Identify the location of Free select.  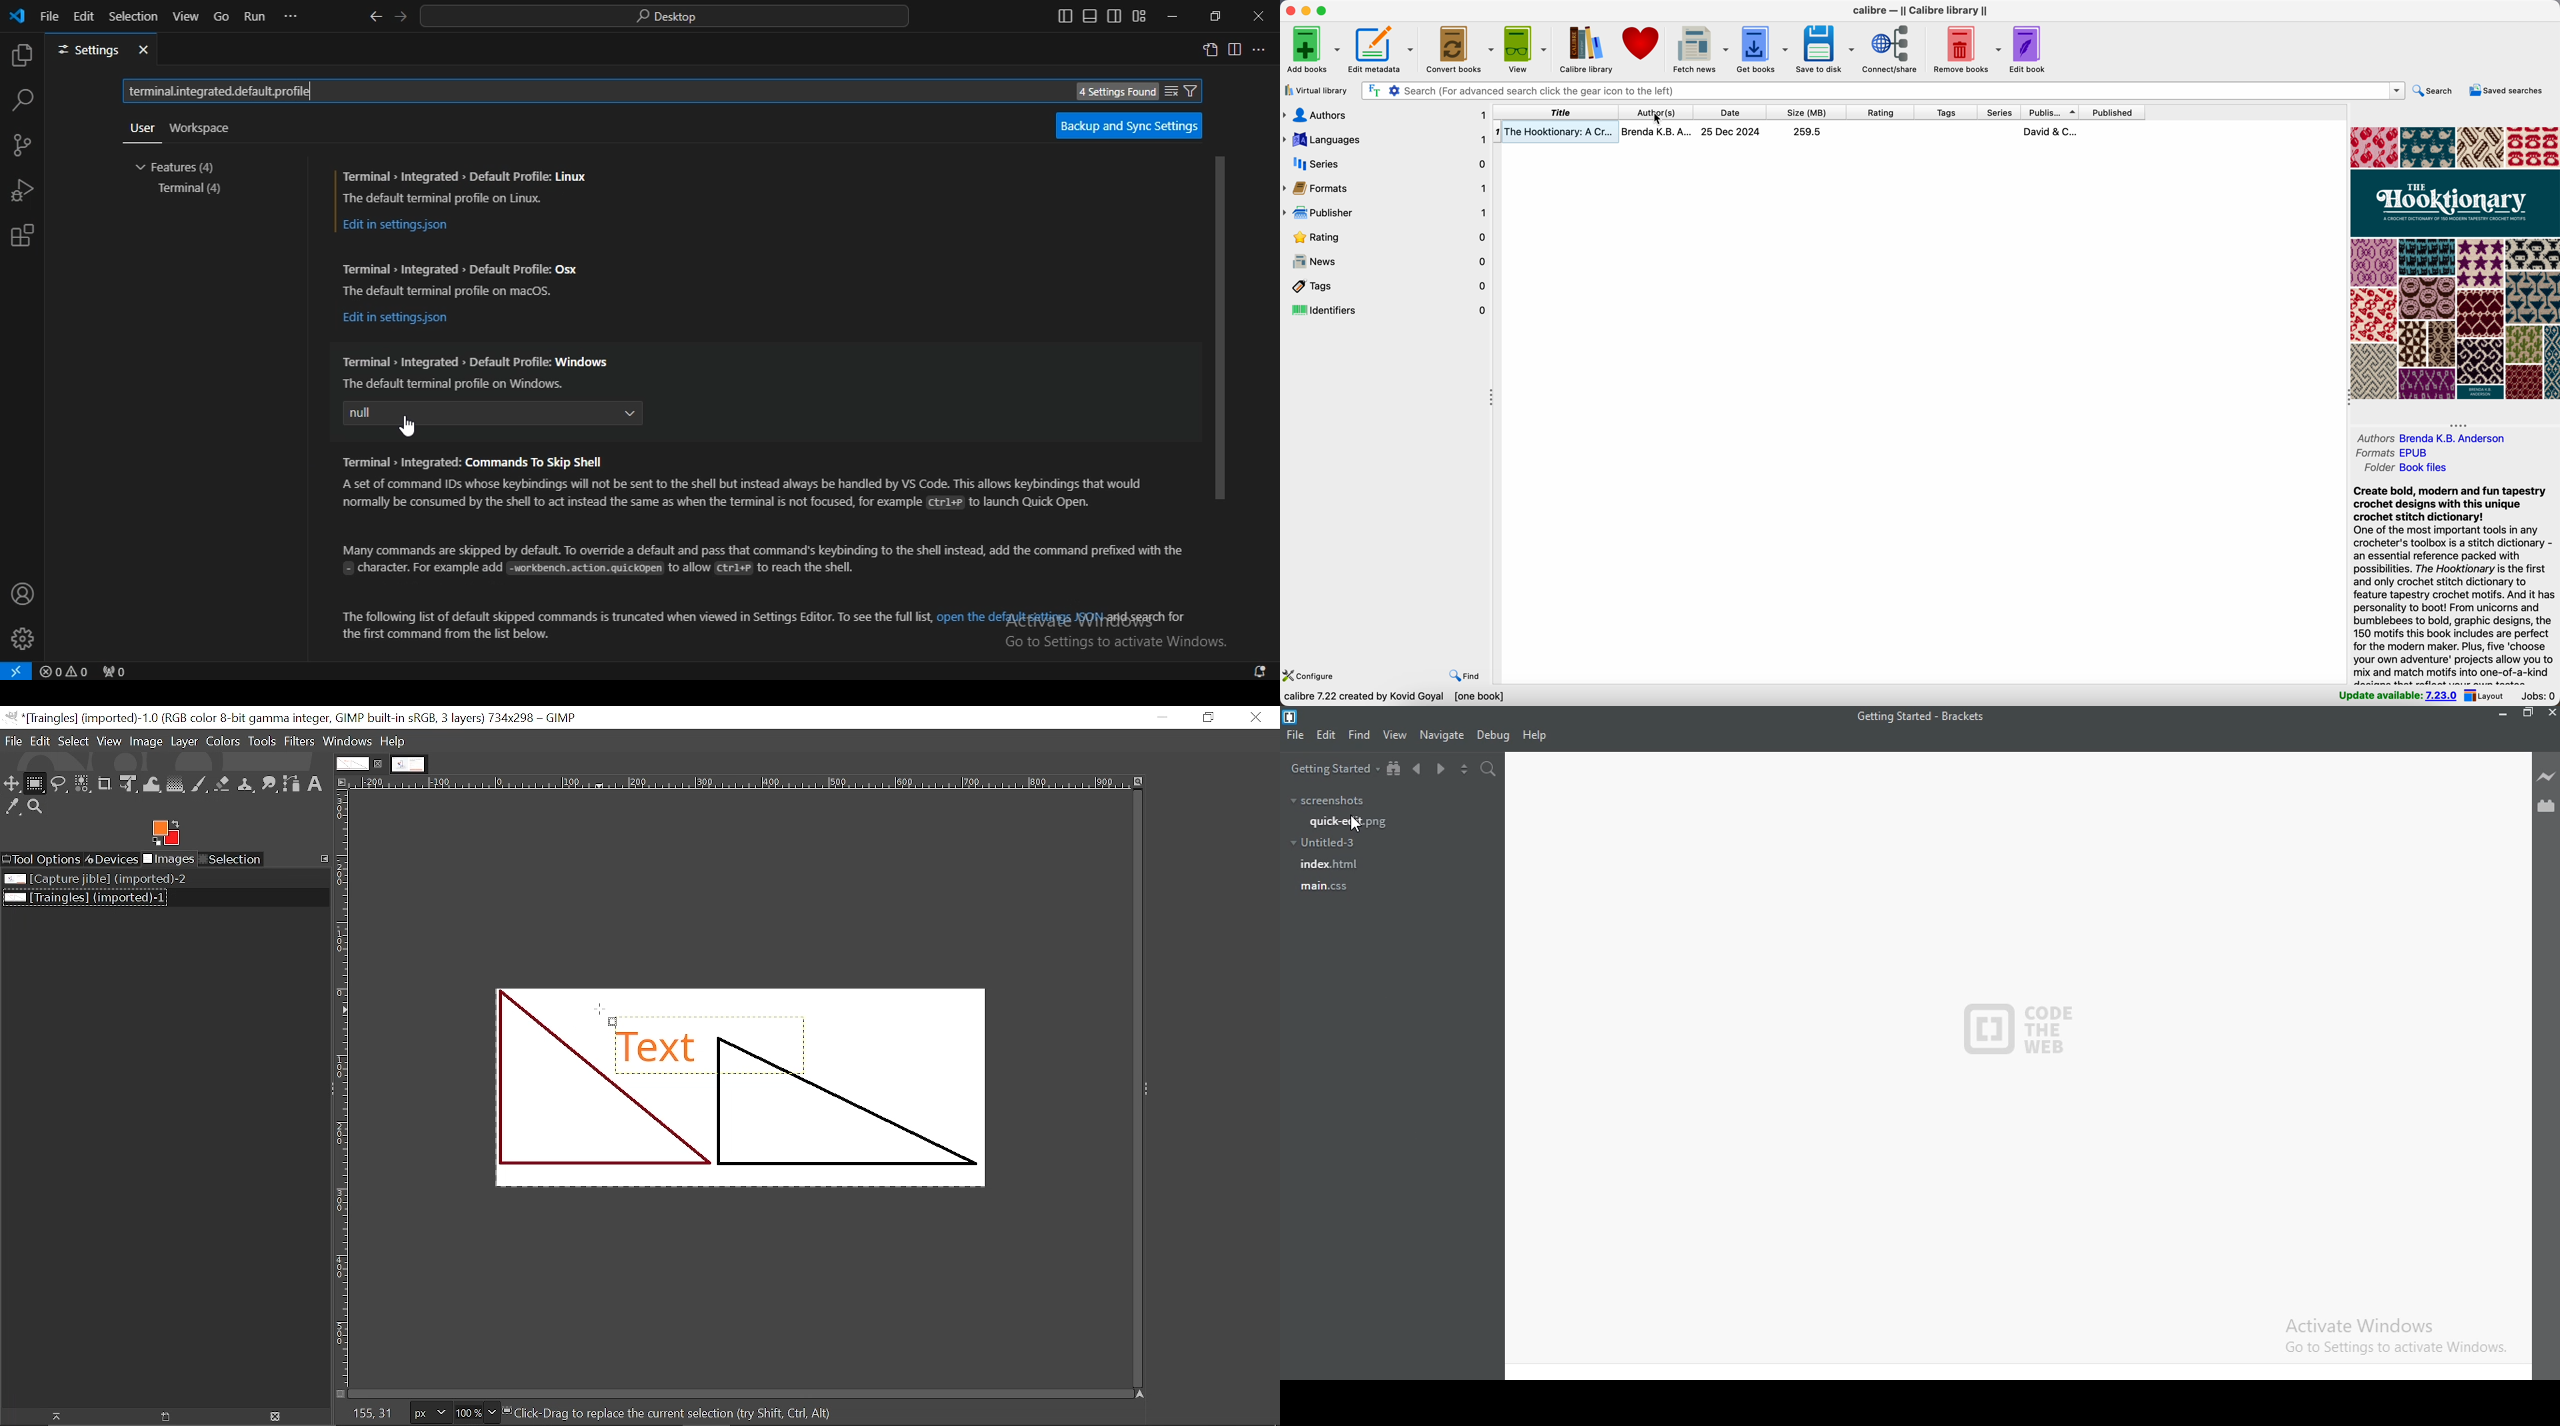
(60, 783).